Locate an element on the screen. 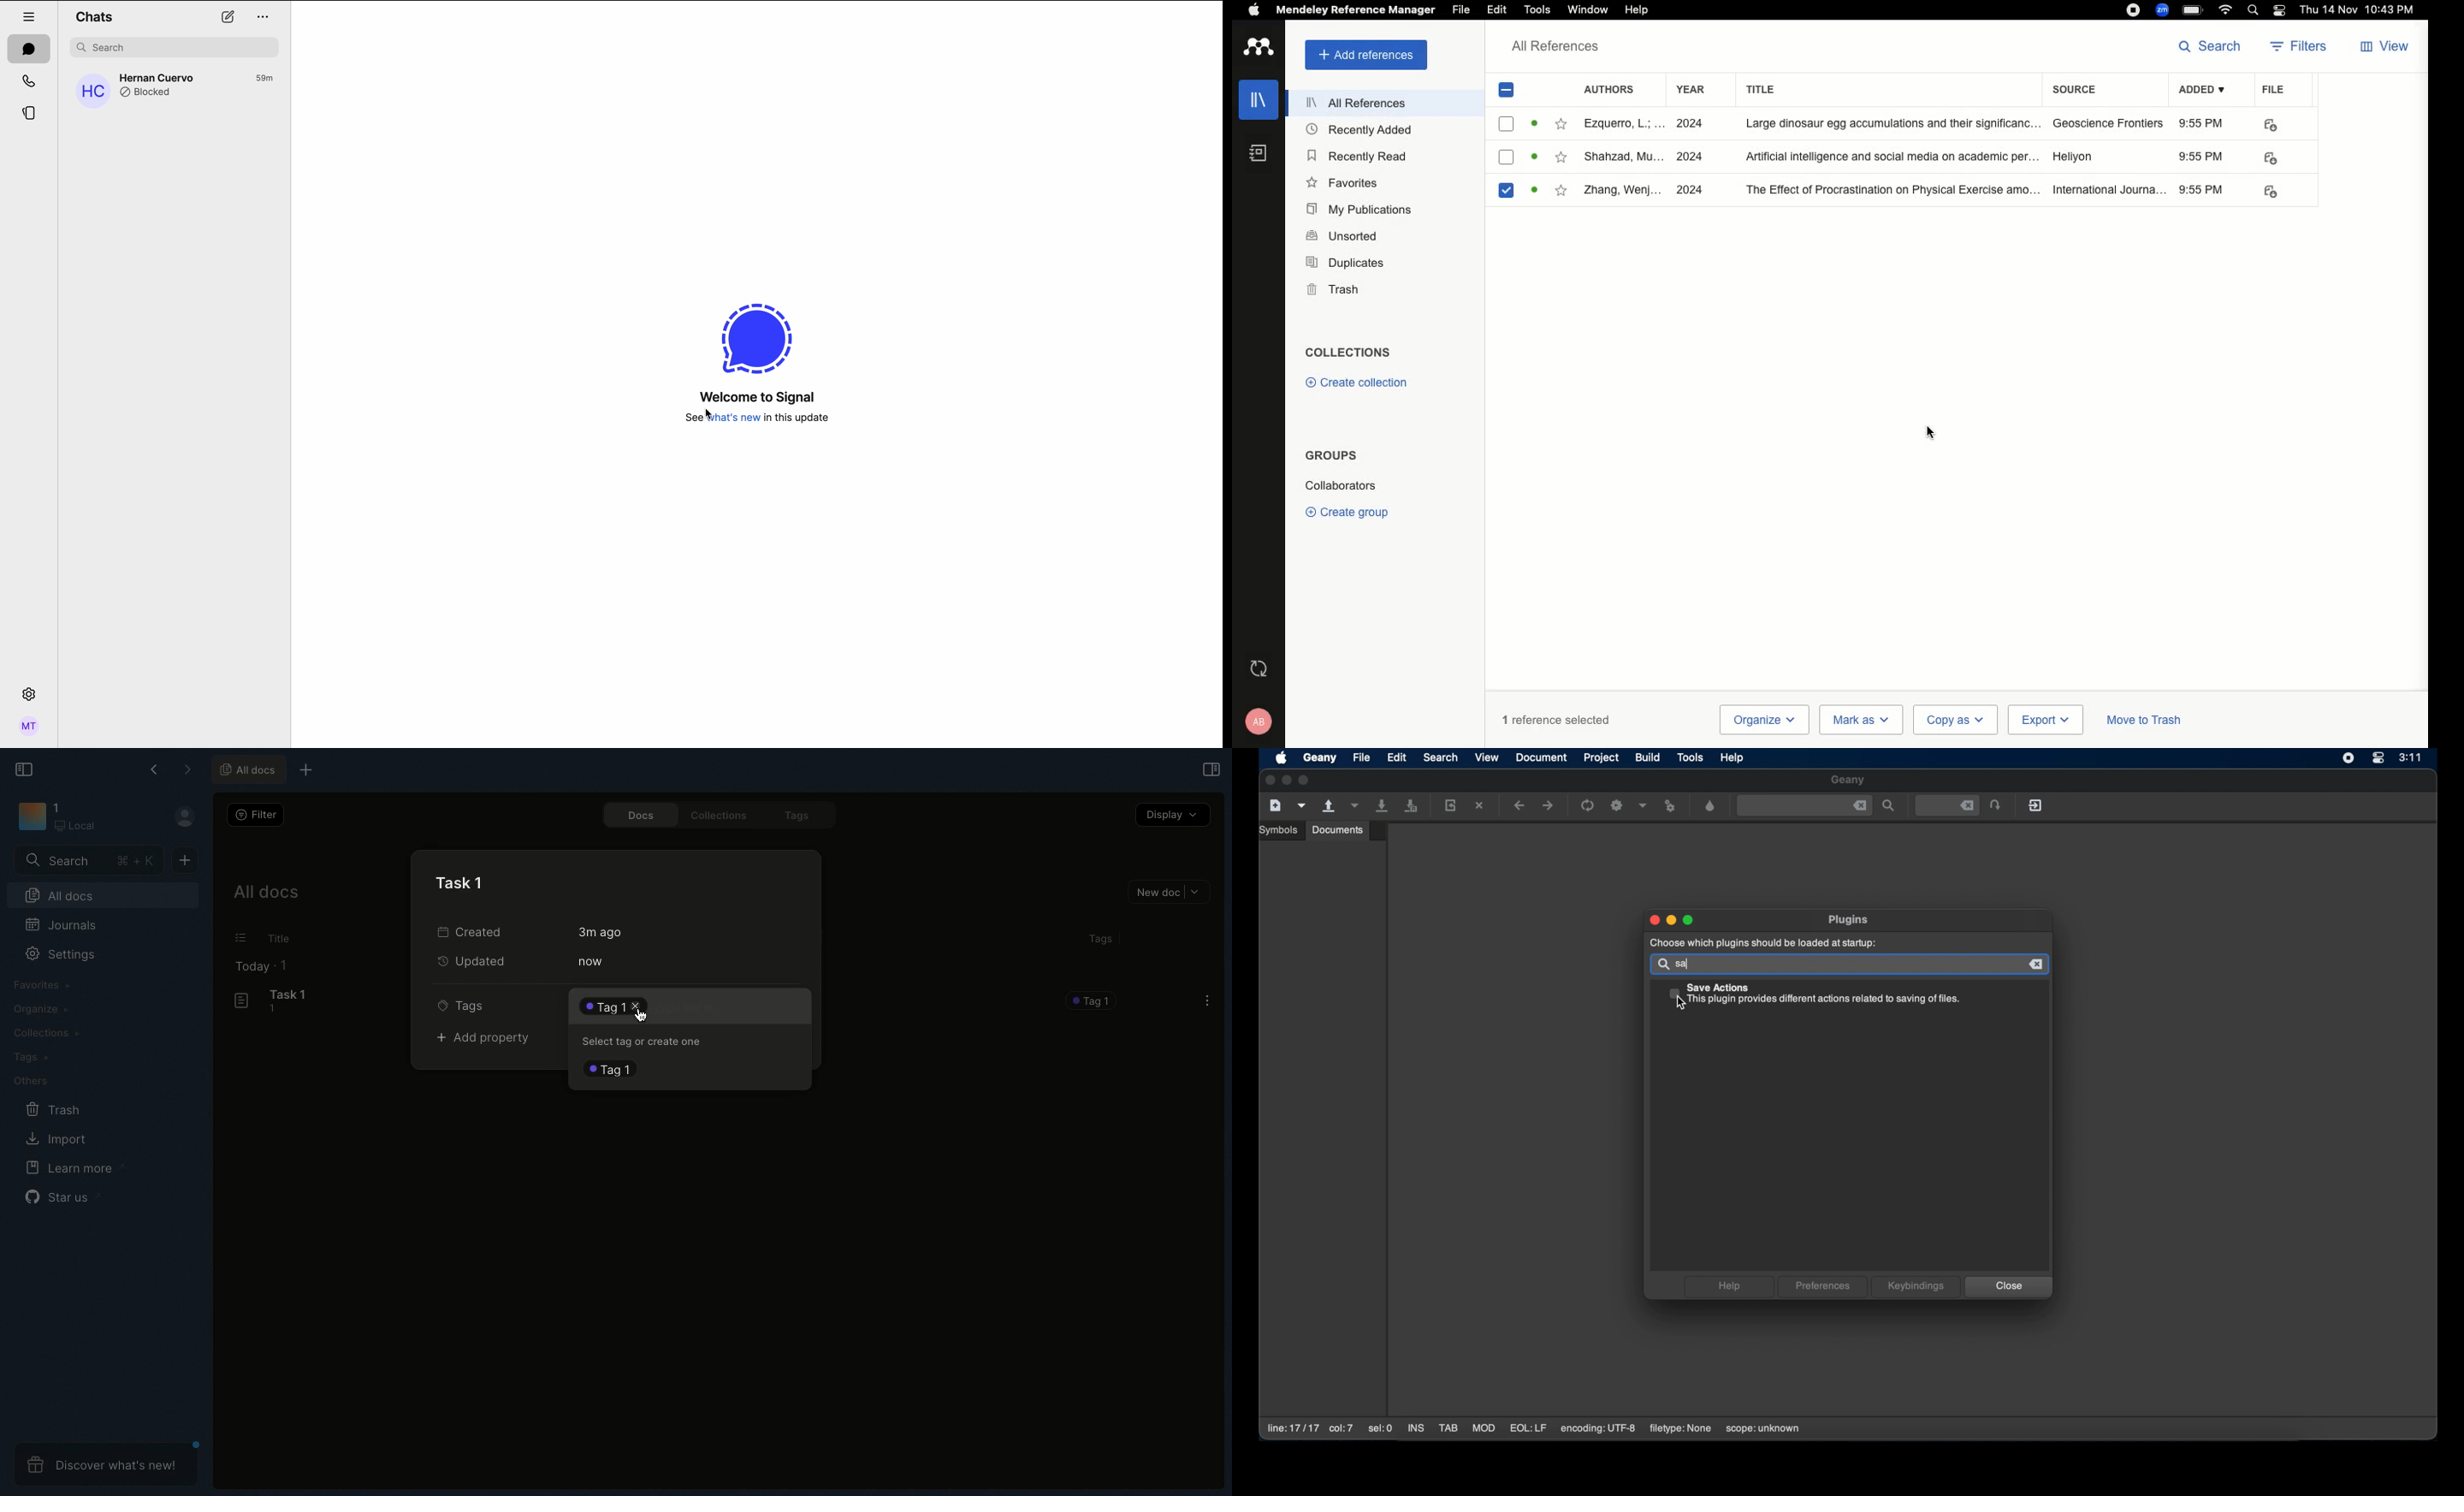 The image size is (2464, 1512). Notebook is located at coordinates (1257, 153).